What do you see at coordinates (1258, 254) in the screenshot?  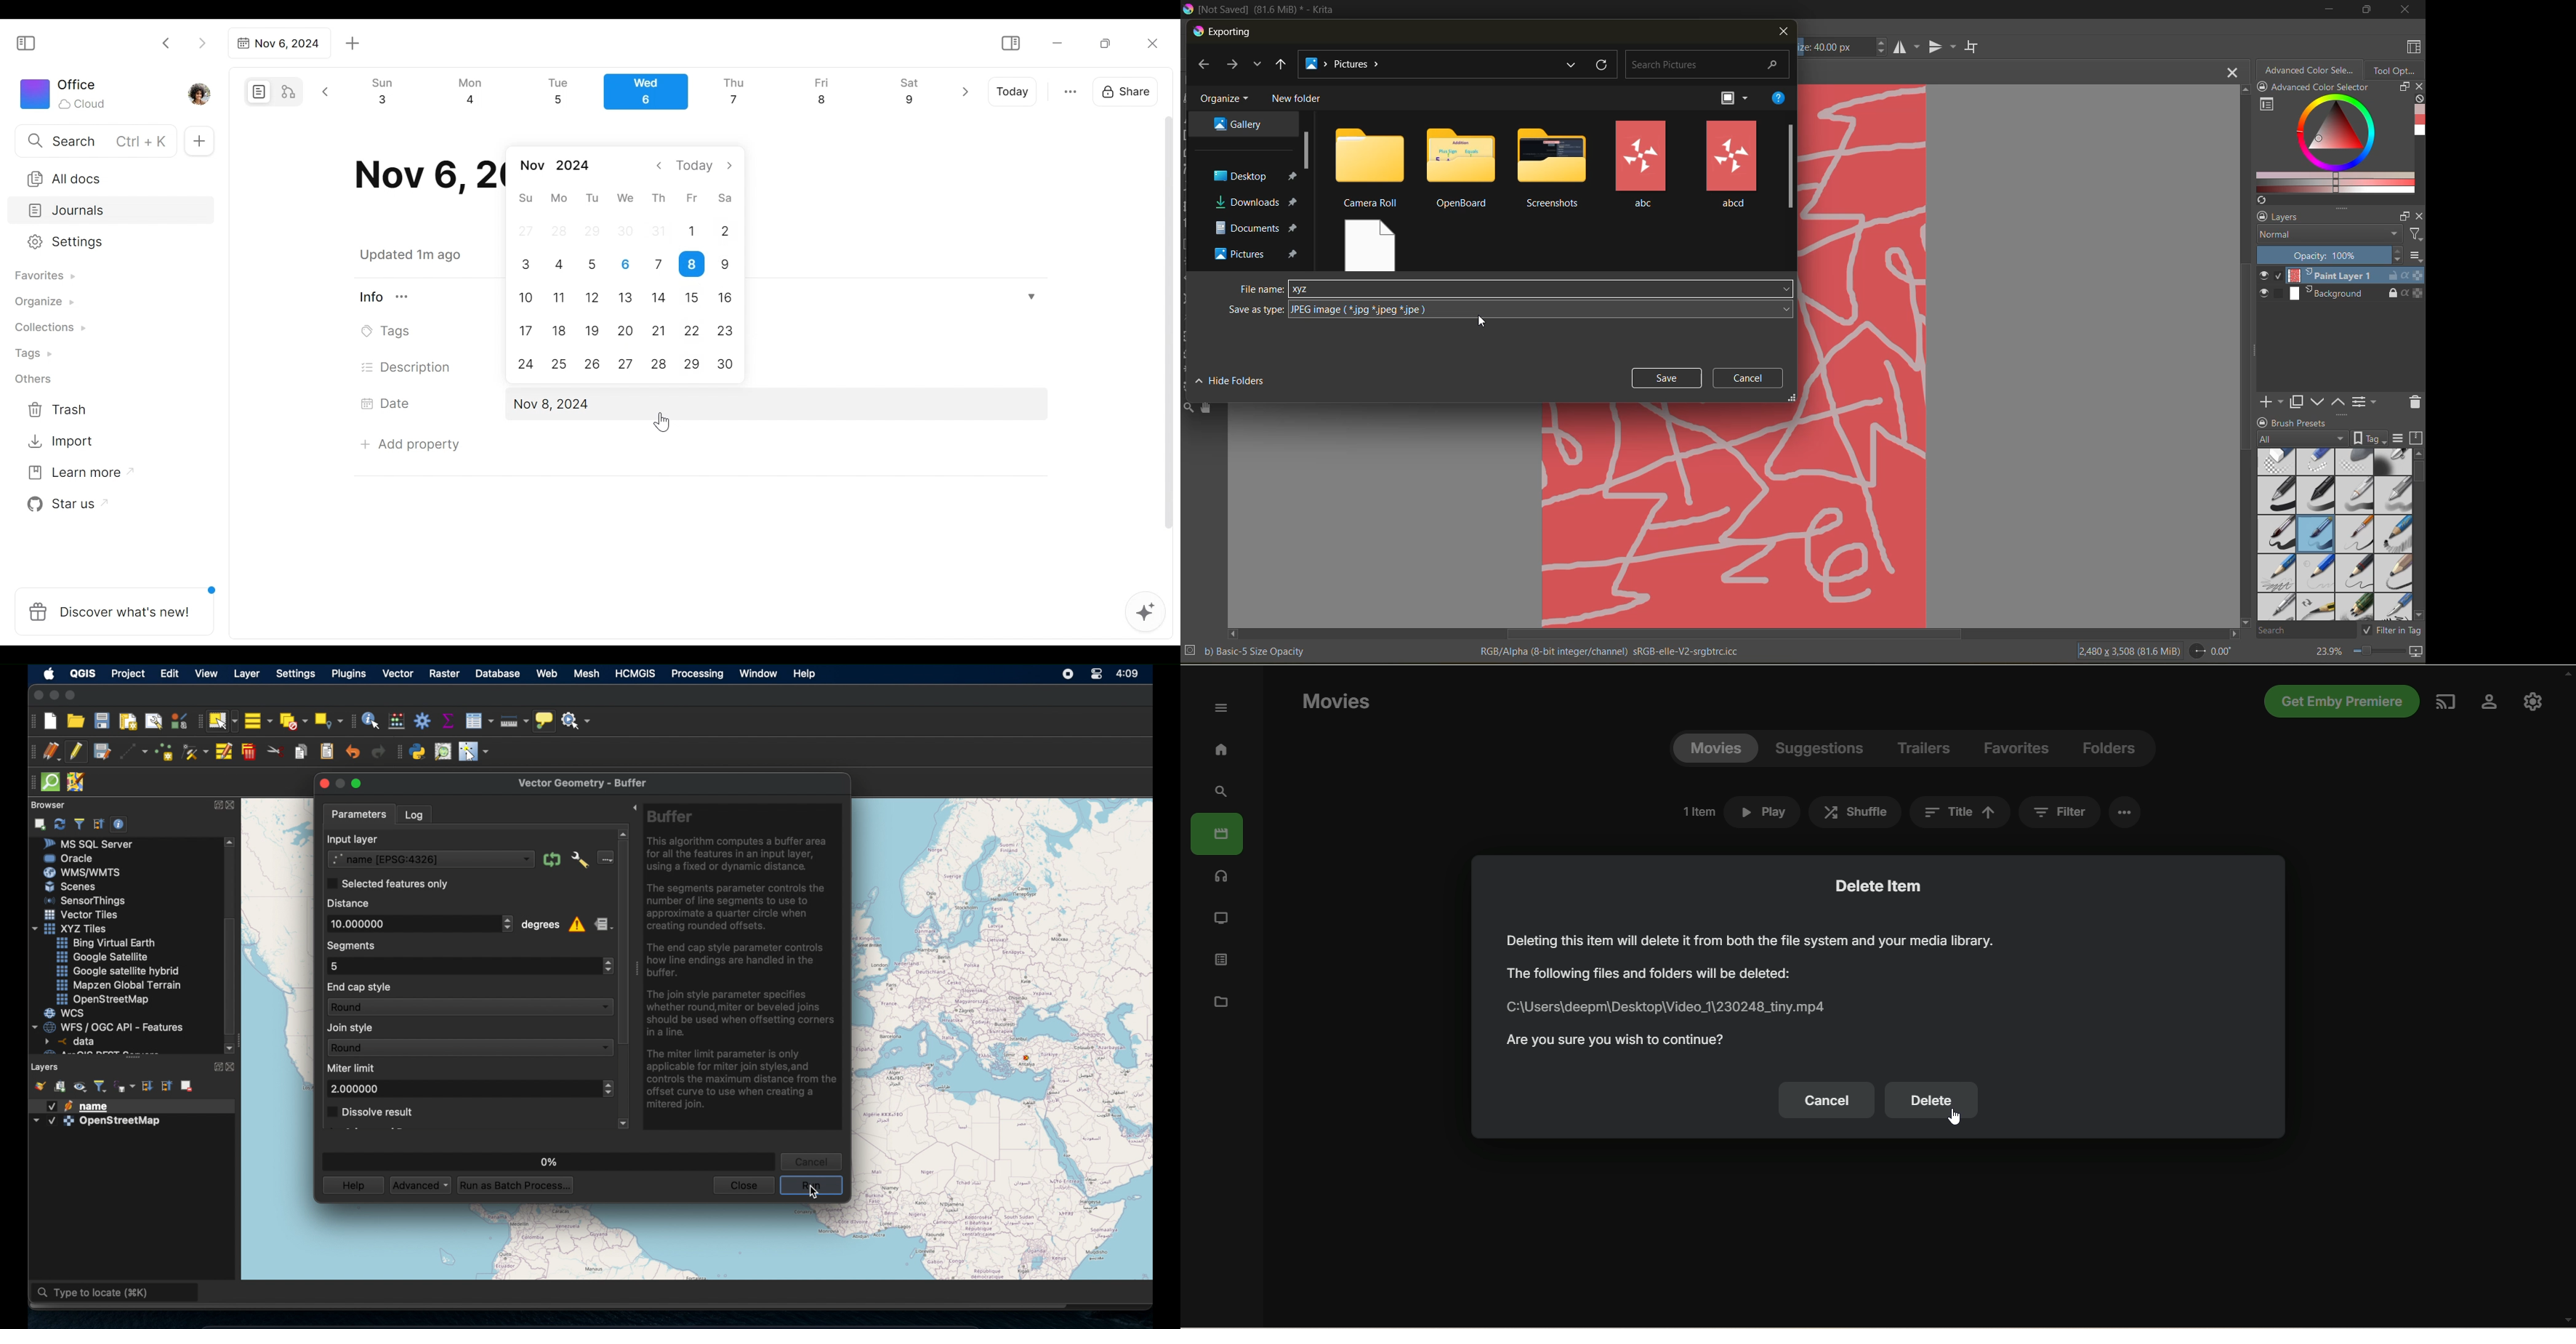 I see `folder destination` at bounding box center [1258, 254].